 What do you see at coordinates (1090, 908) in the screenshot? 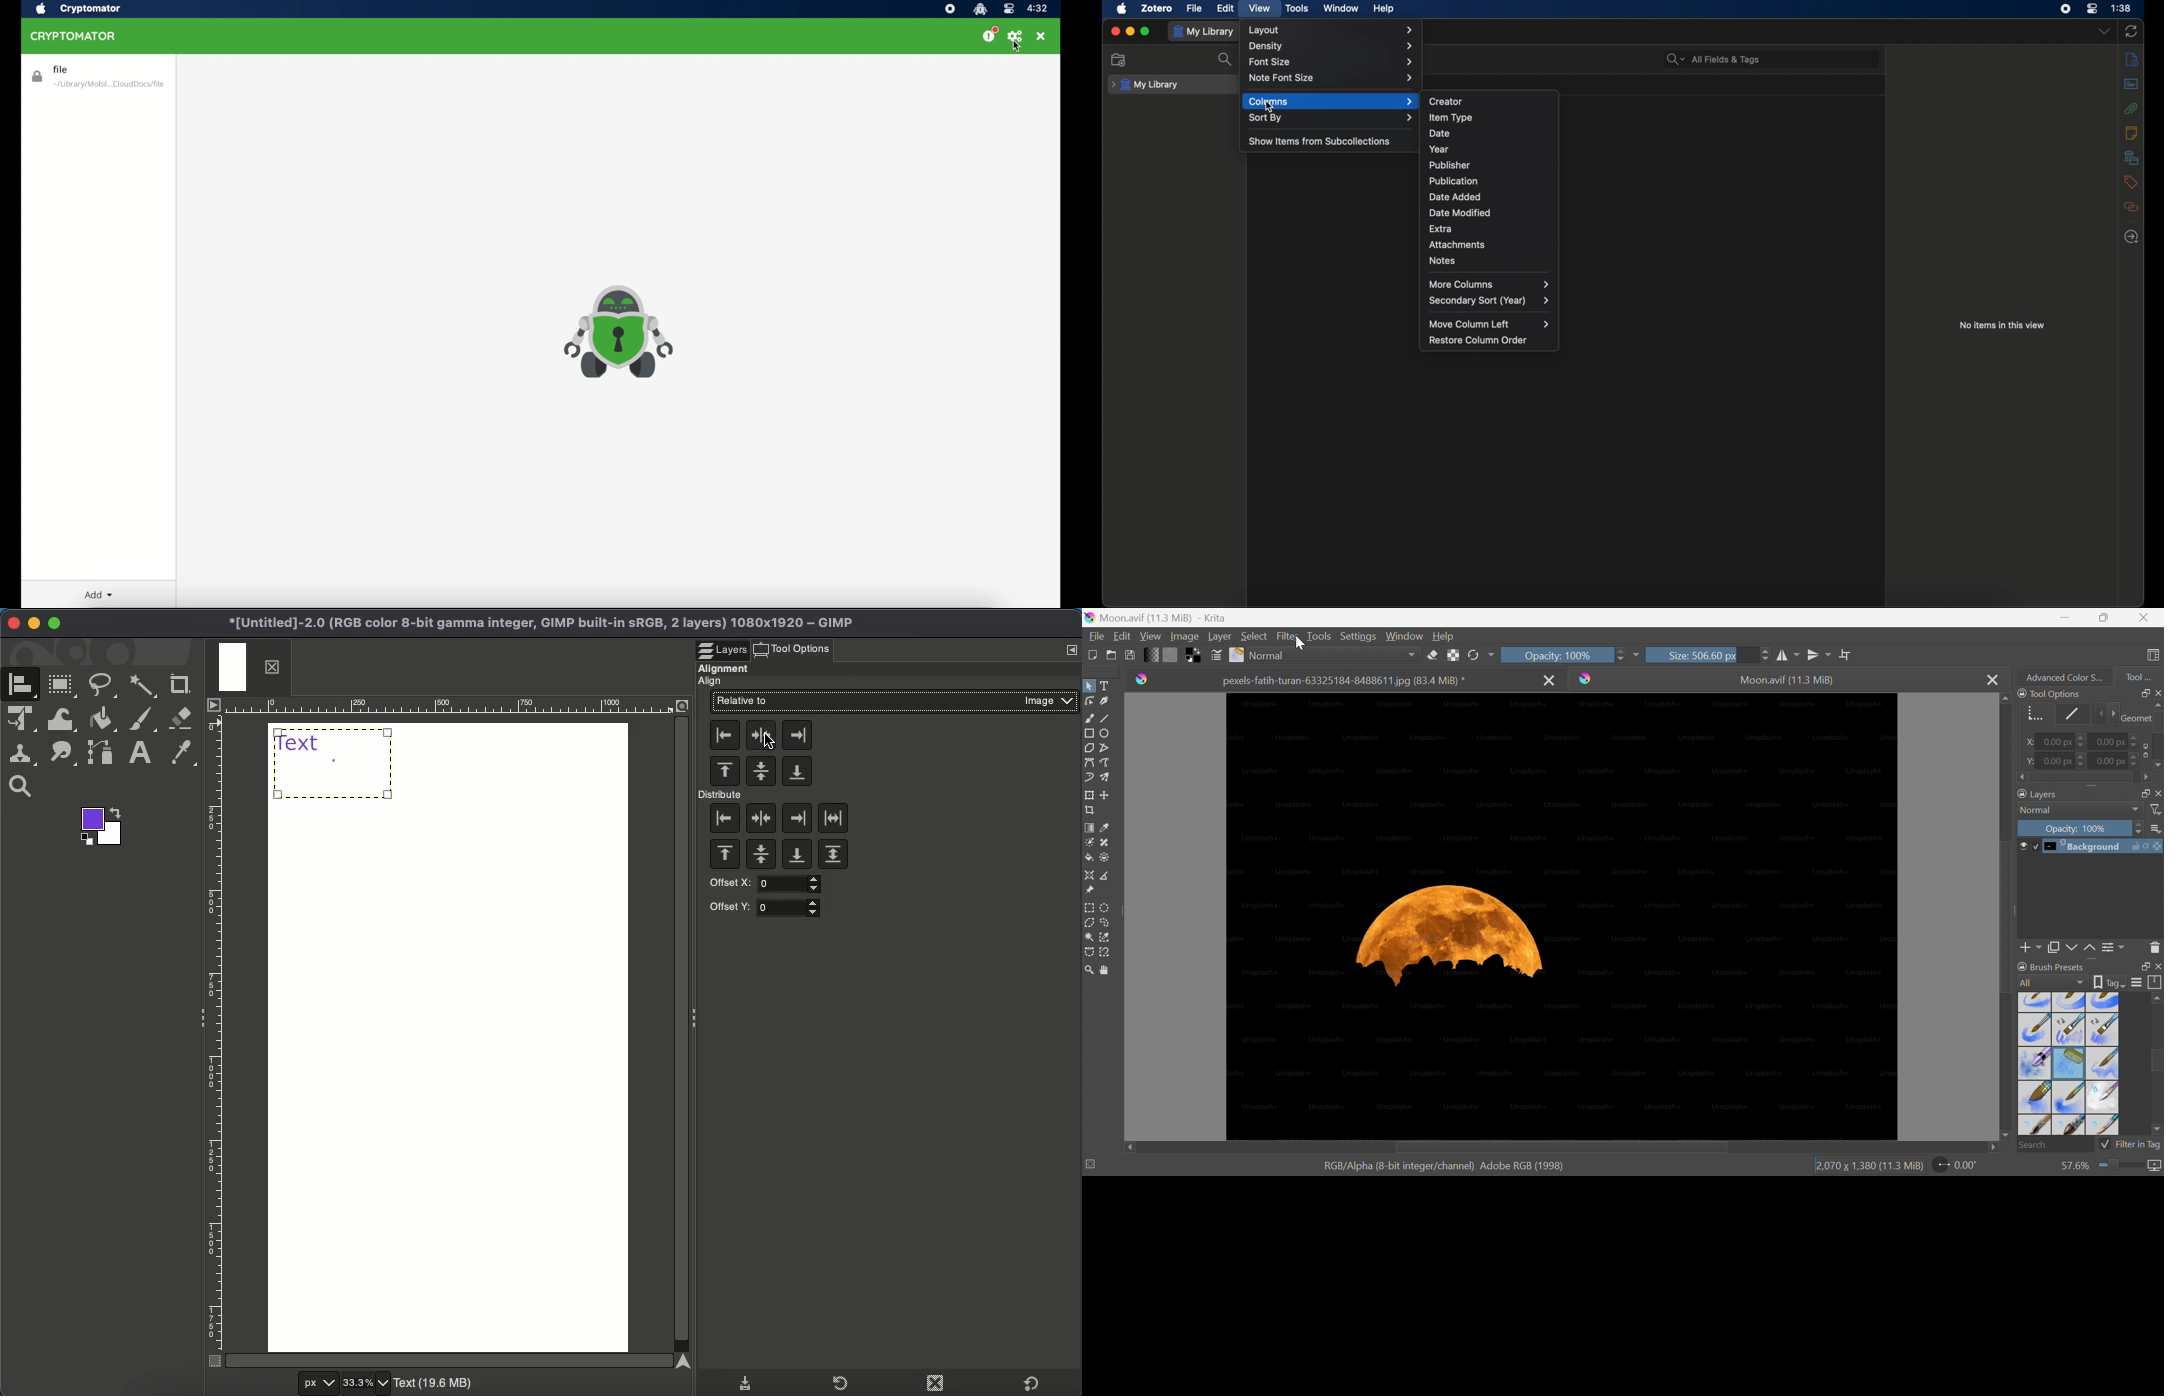
I see `Rectangular selection tool` at bounding box center [1090, 908].